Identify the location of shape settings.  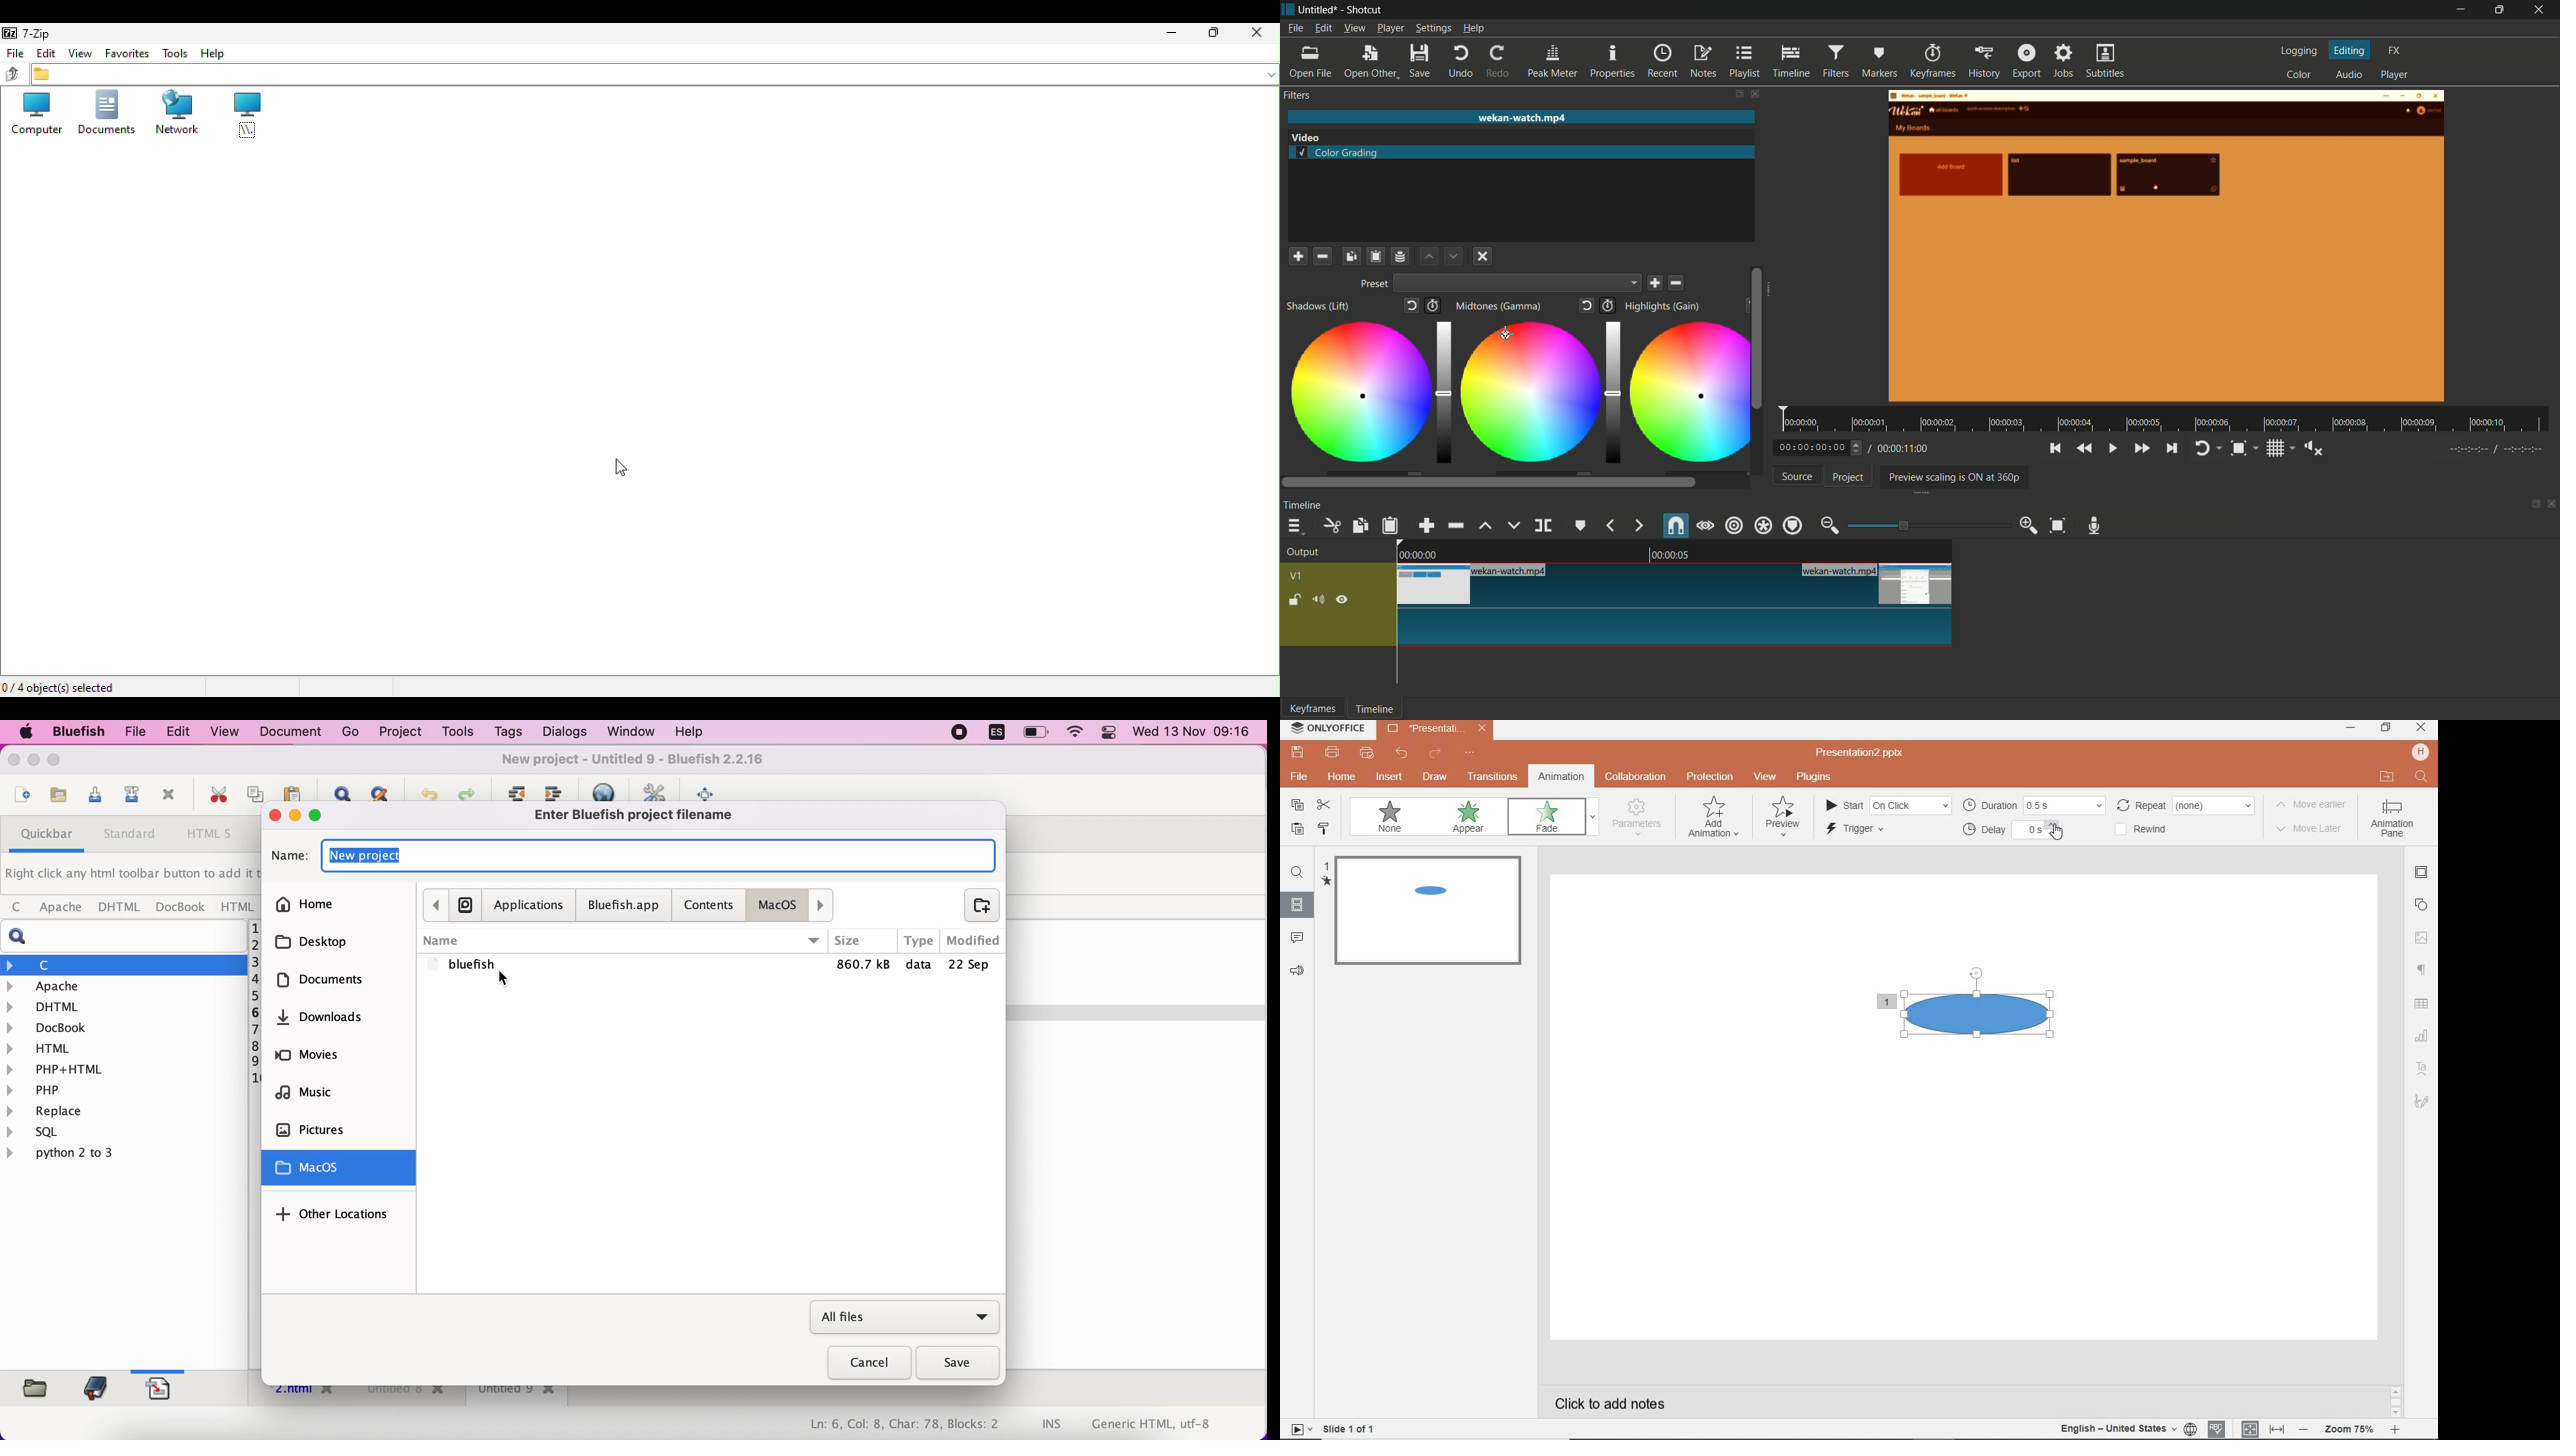
(2421, 905).